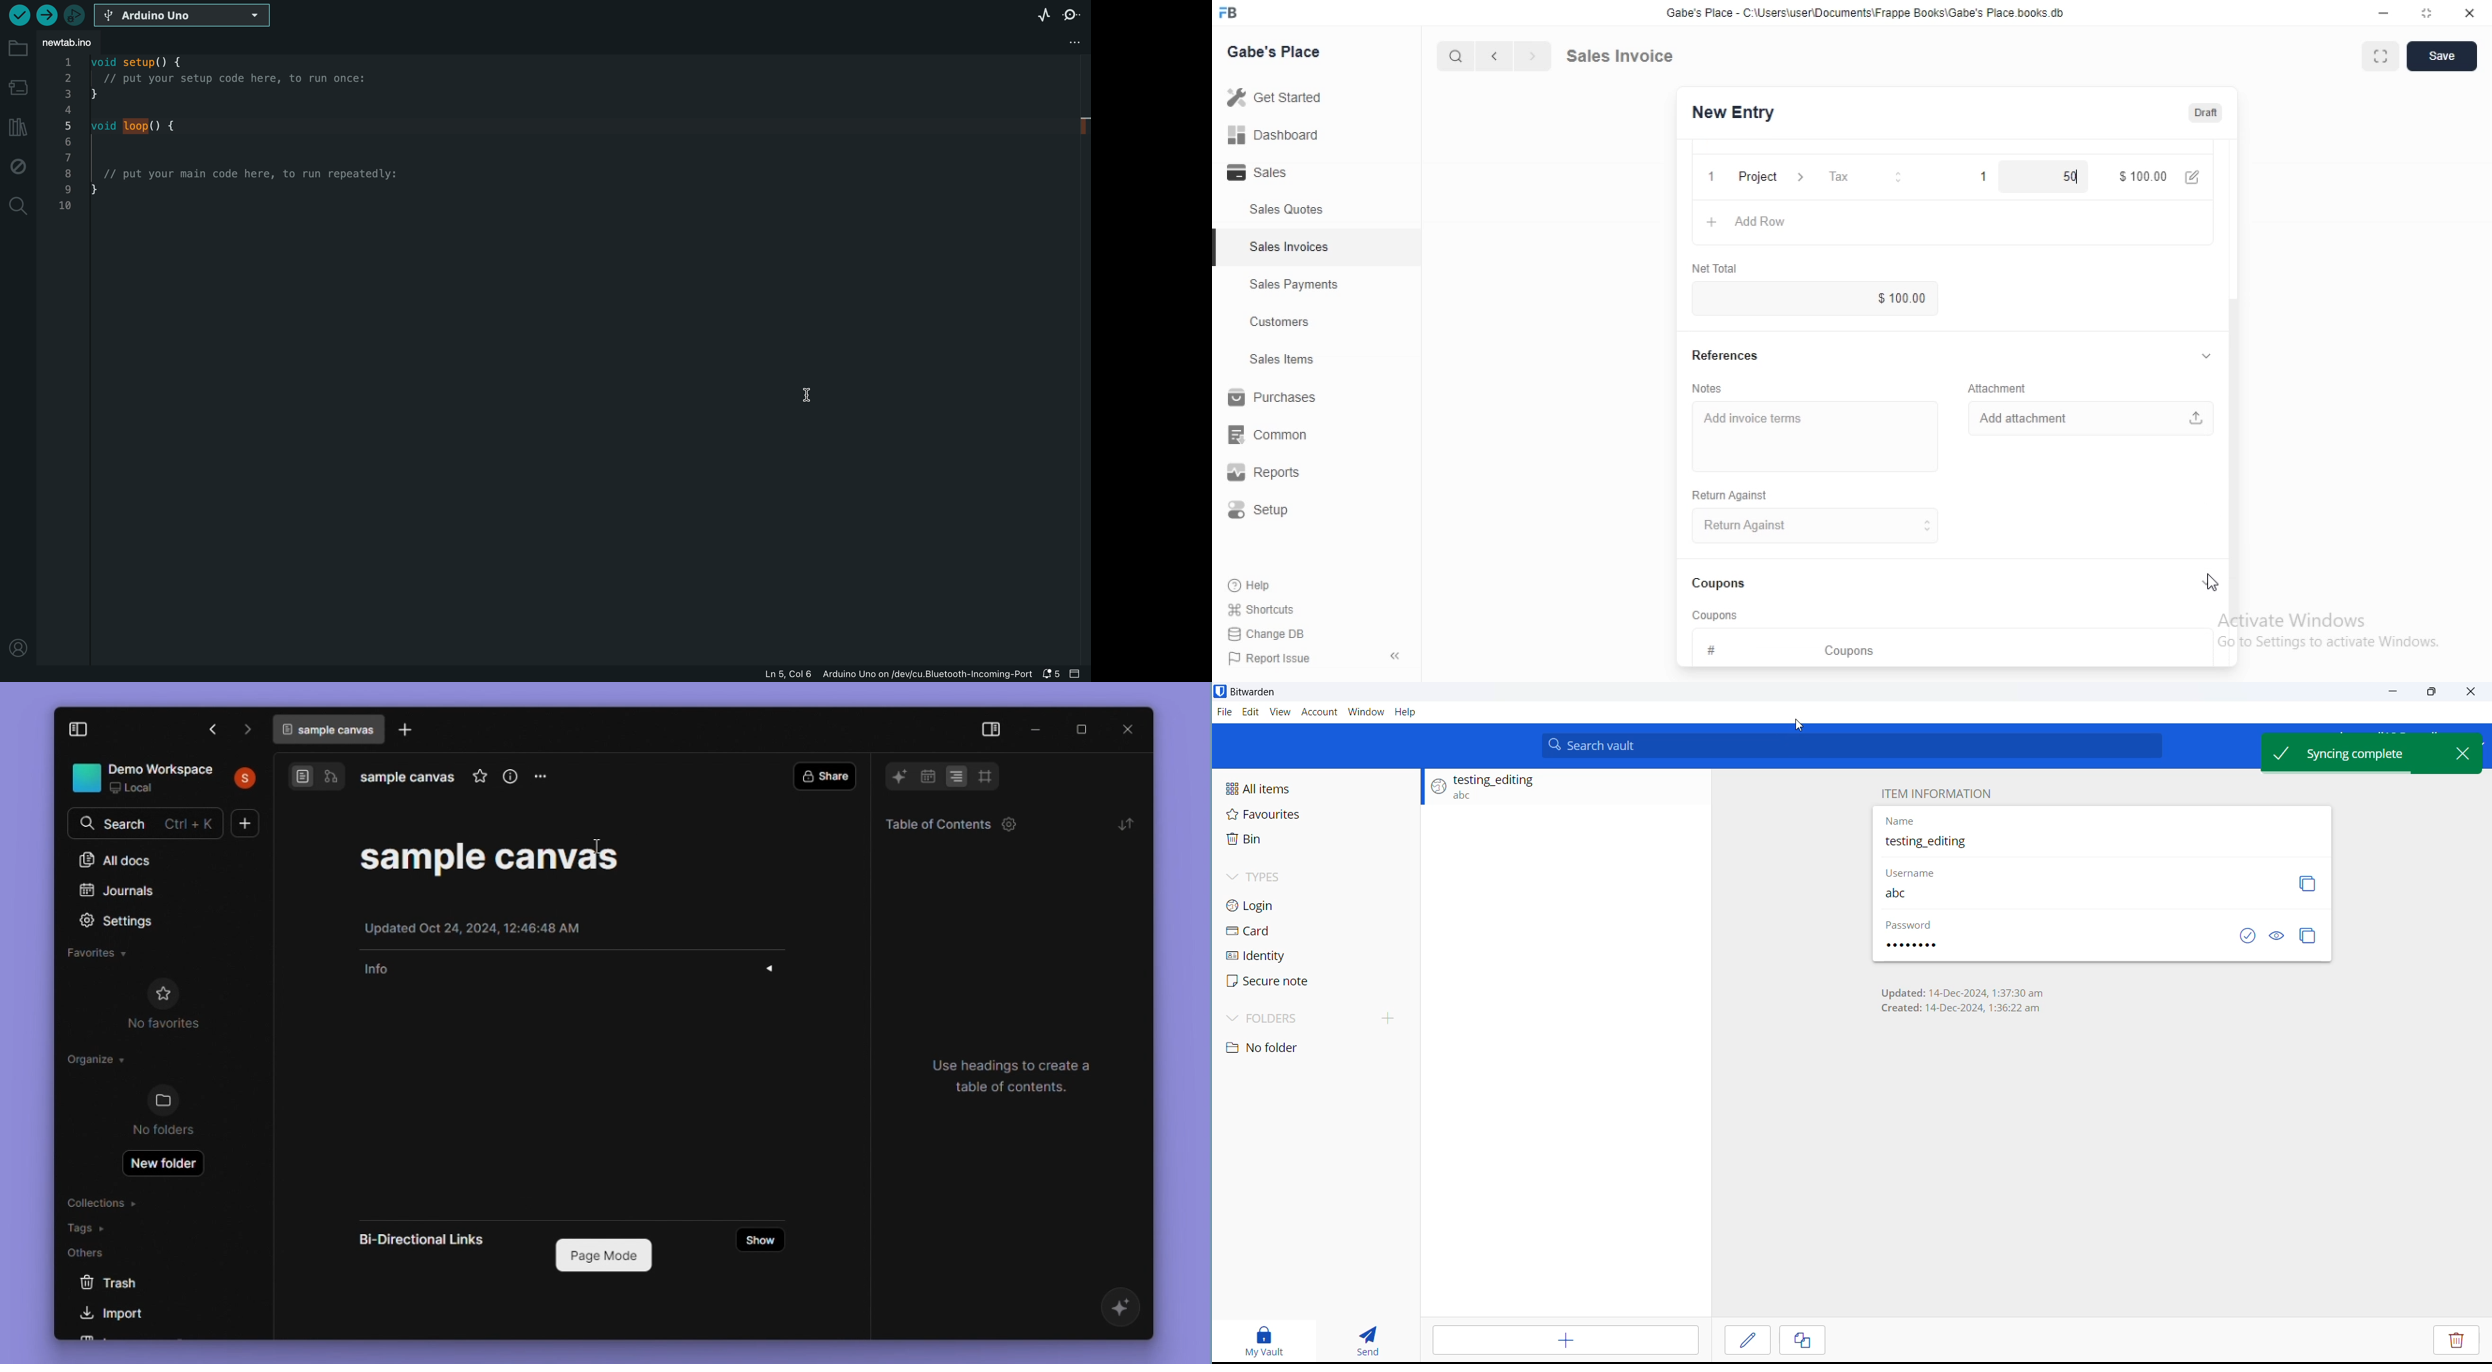 This screenshot has height=1372, width=2492. What do you see at coordinates (1563, 1341) in the screenshot?
I see `Add item` at bounding box center [1563, 1341].